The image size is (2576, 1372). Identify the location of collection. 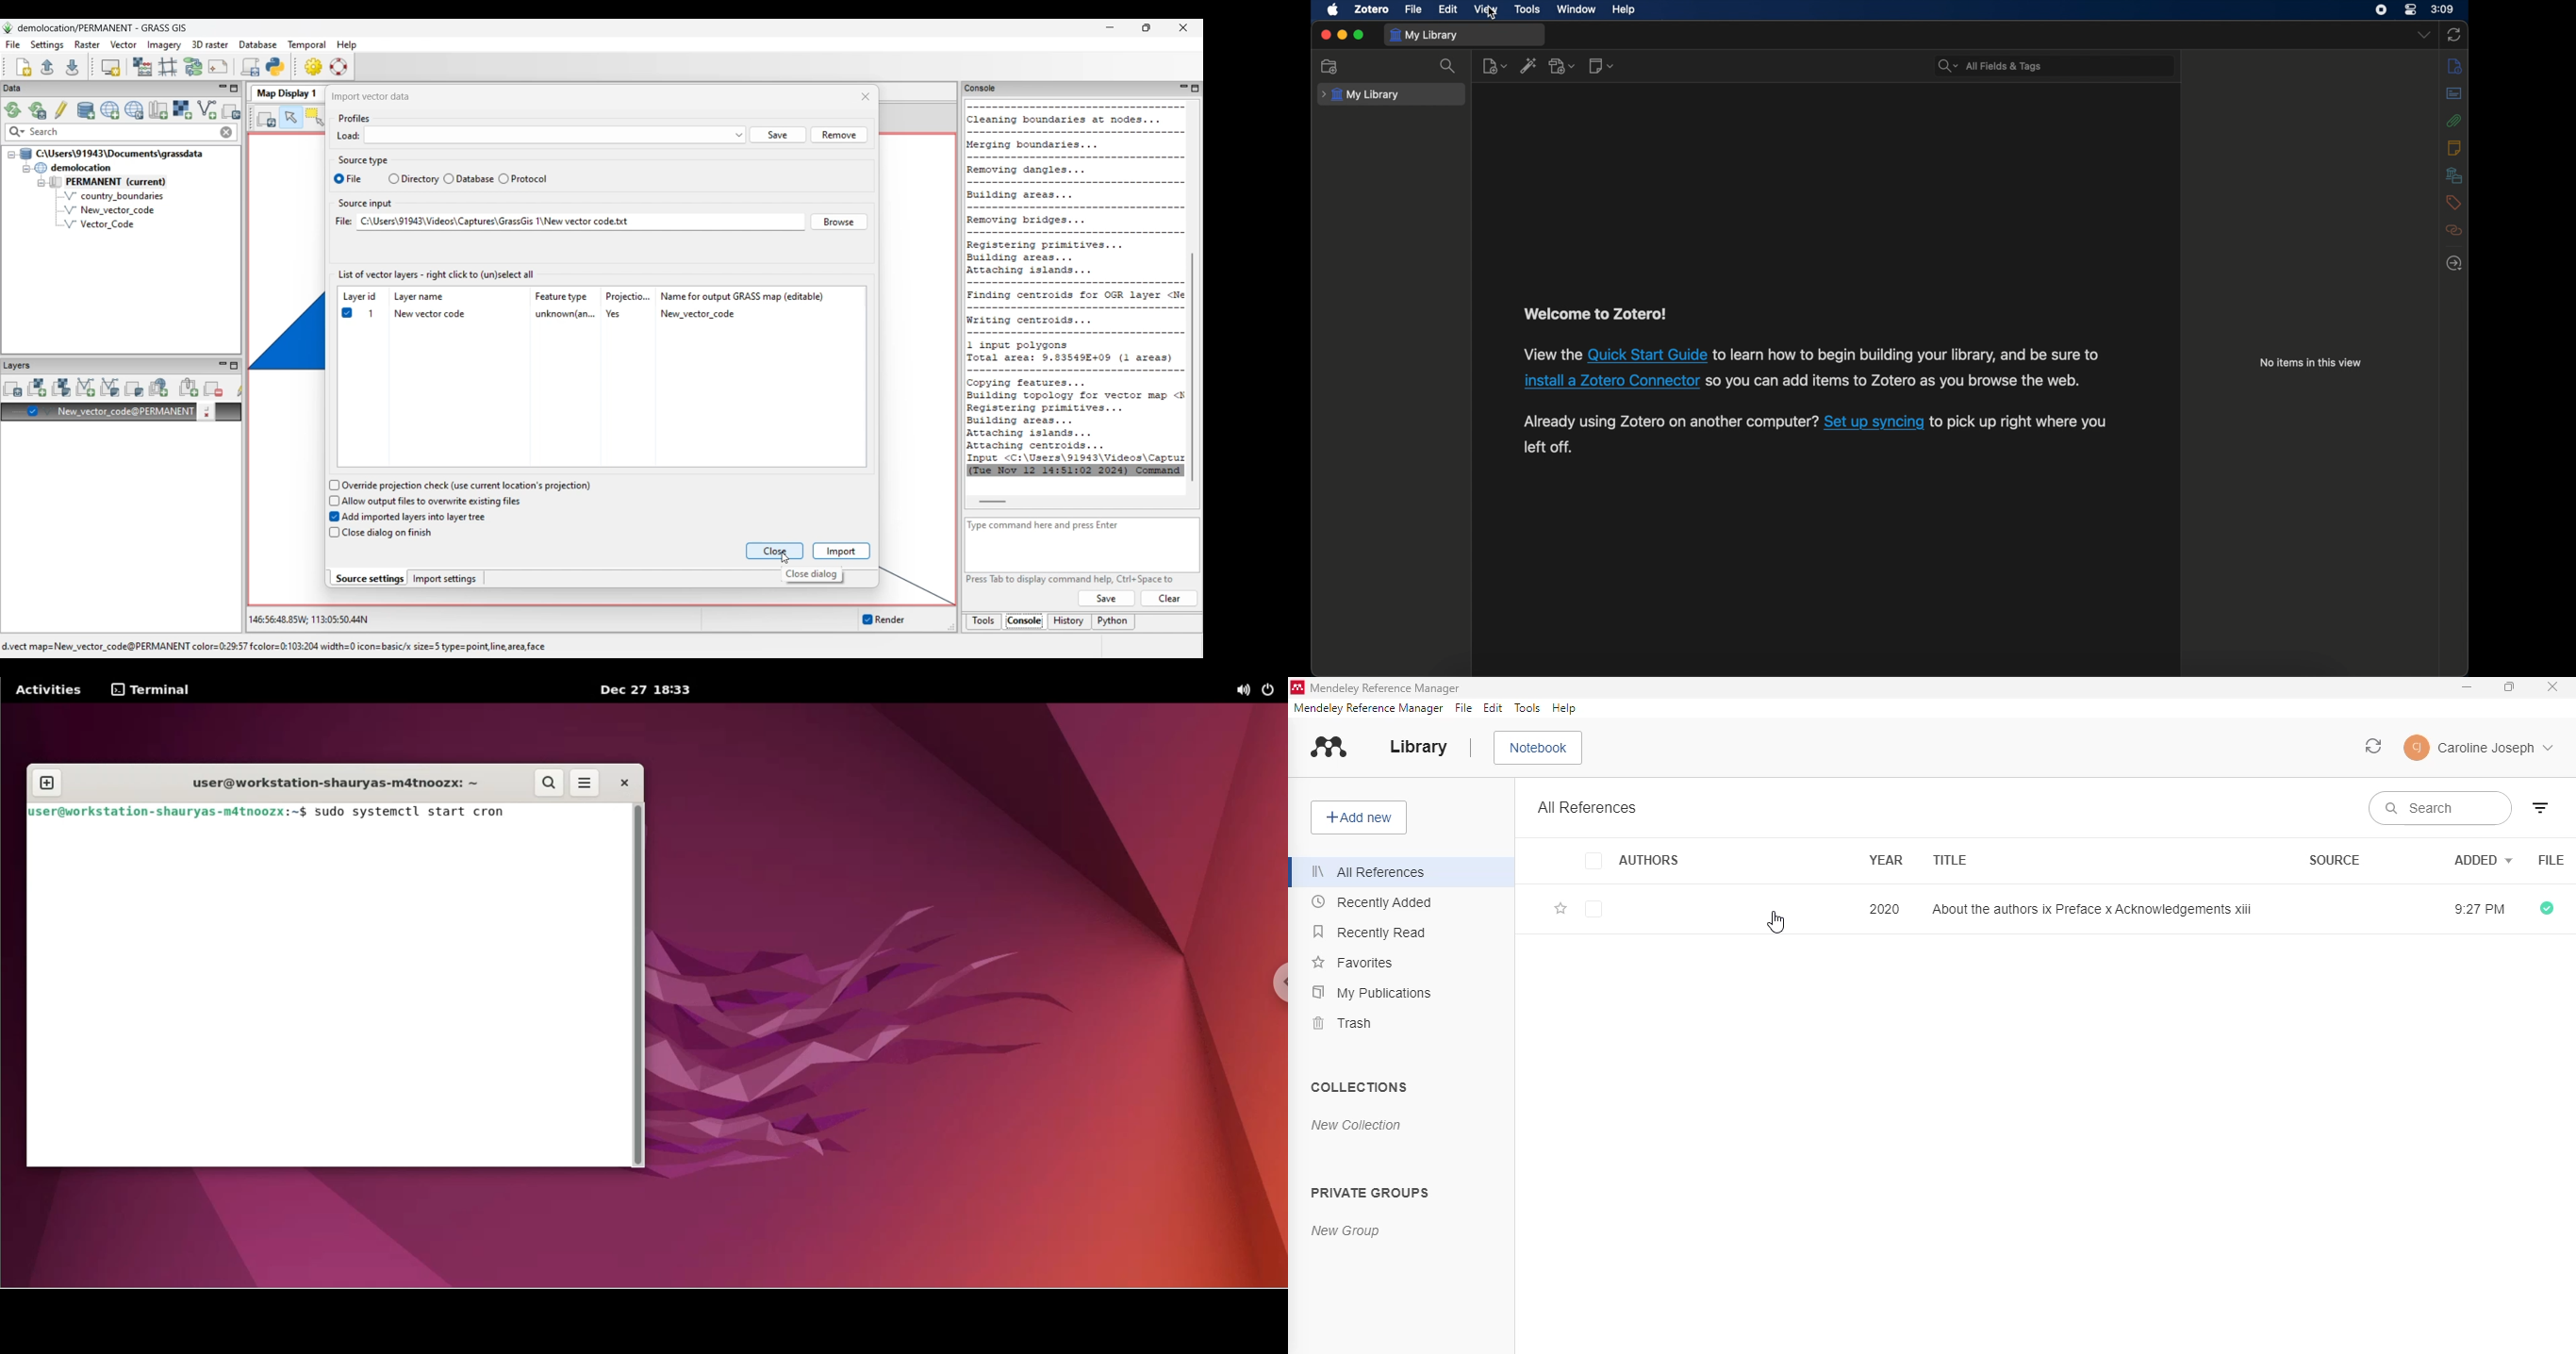
(1330, 66).